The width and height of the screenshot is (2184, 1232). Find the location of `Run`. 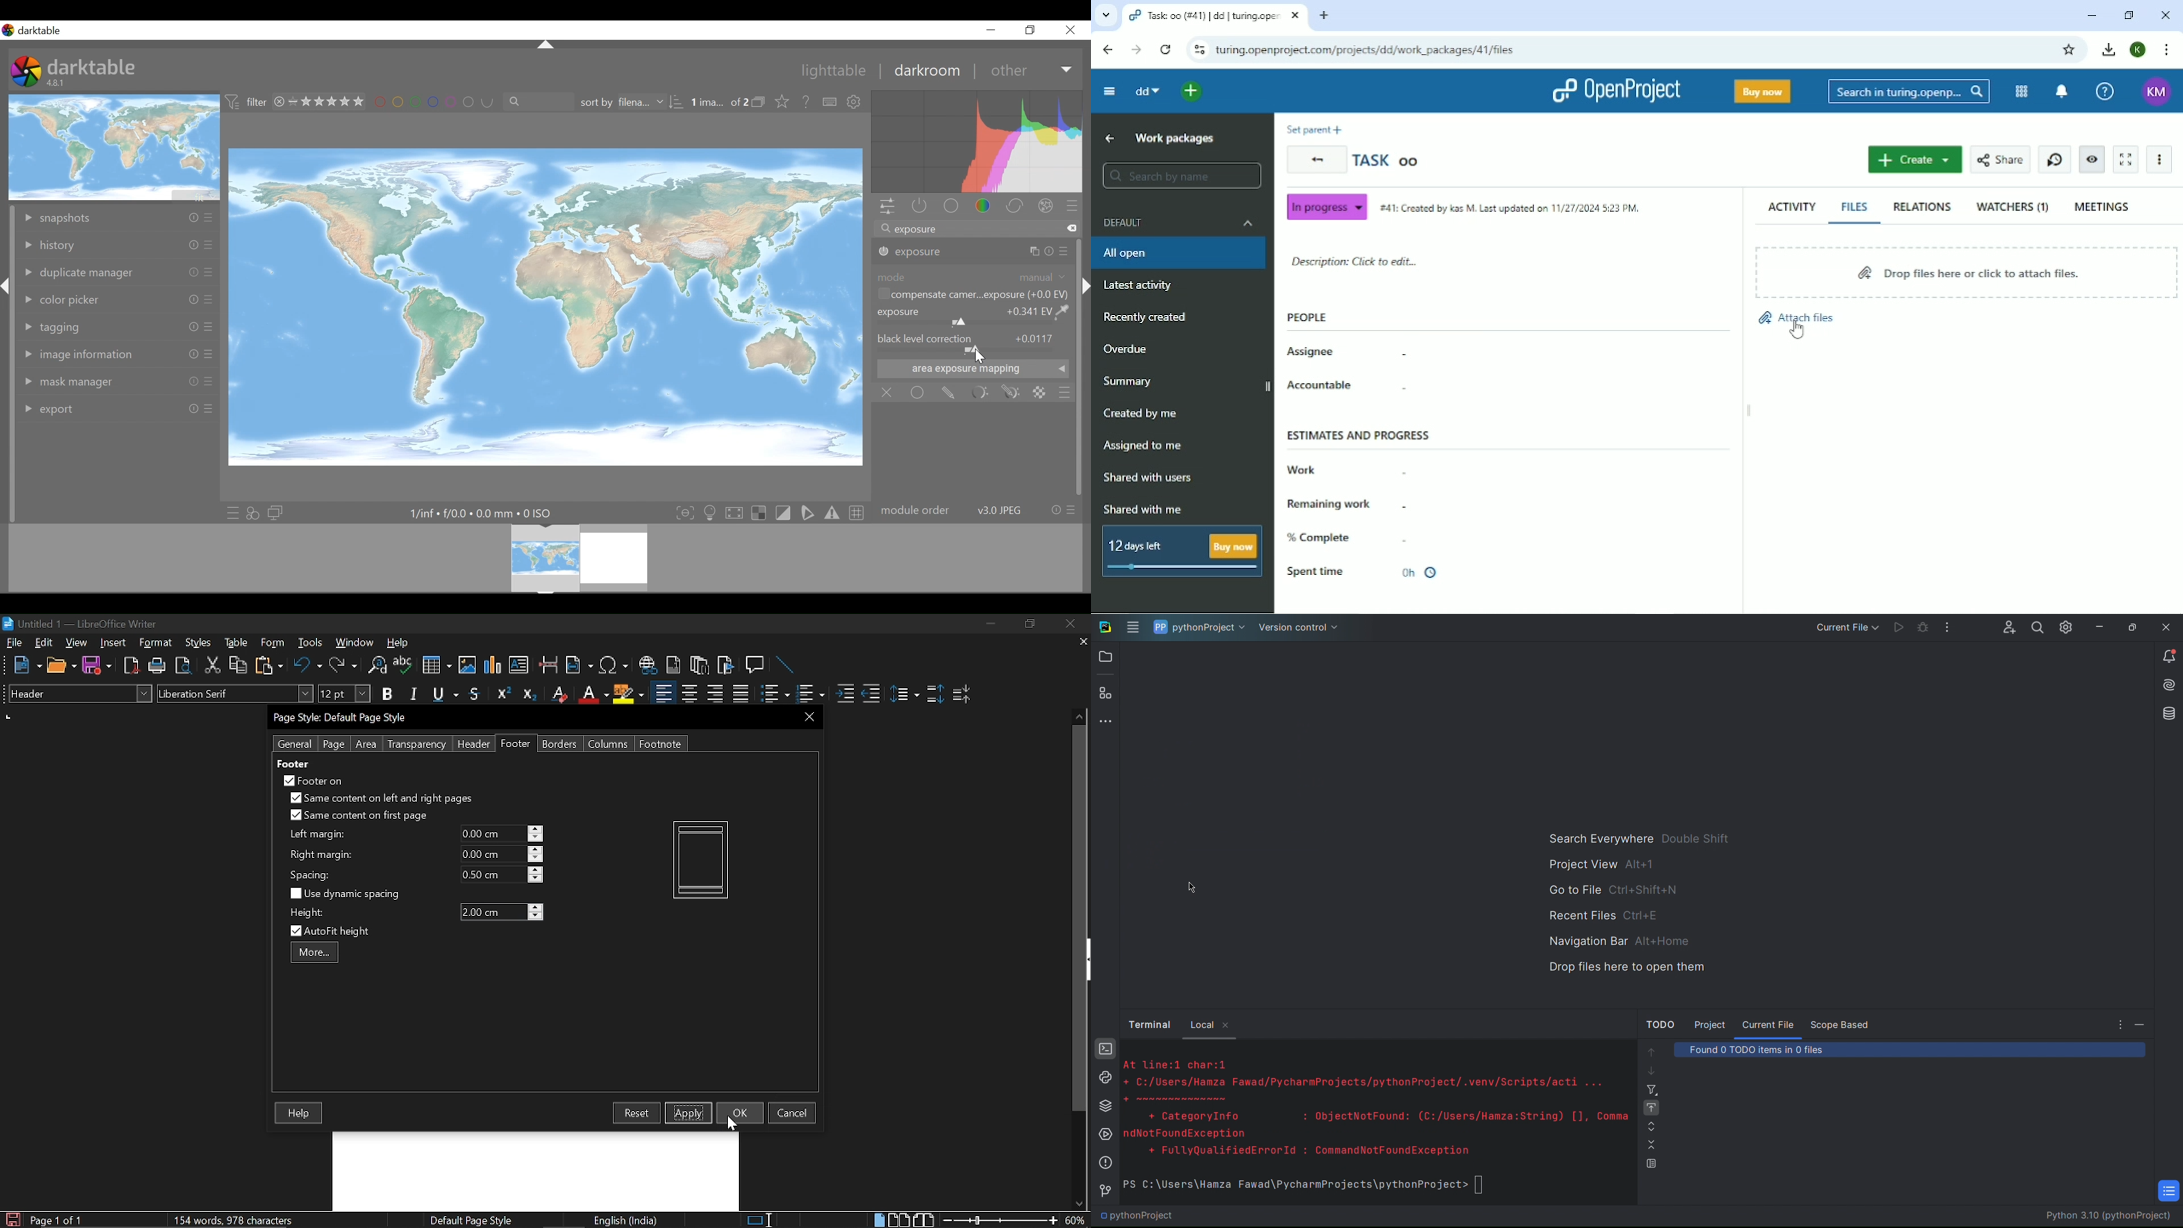

Run is located at coordinates (1898, 624).